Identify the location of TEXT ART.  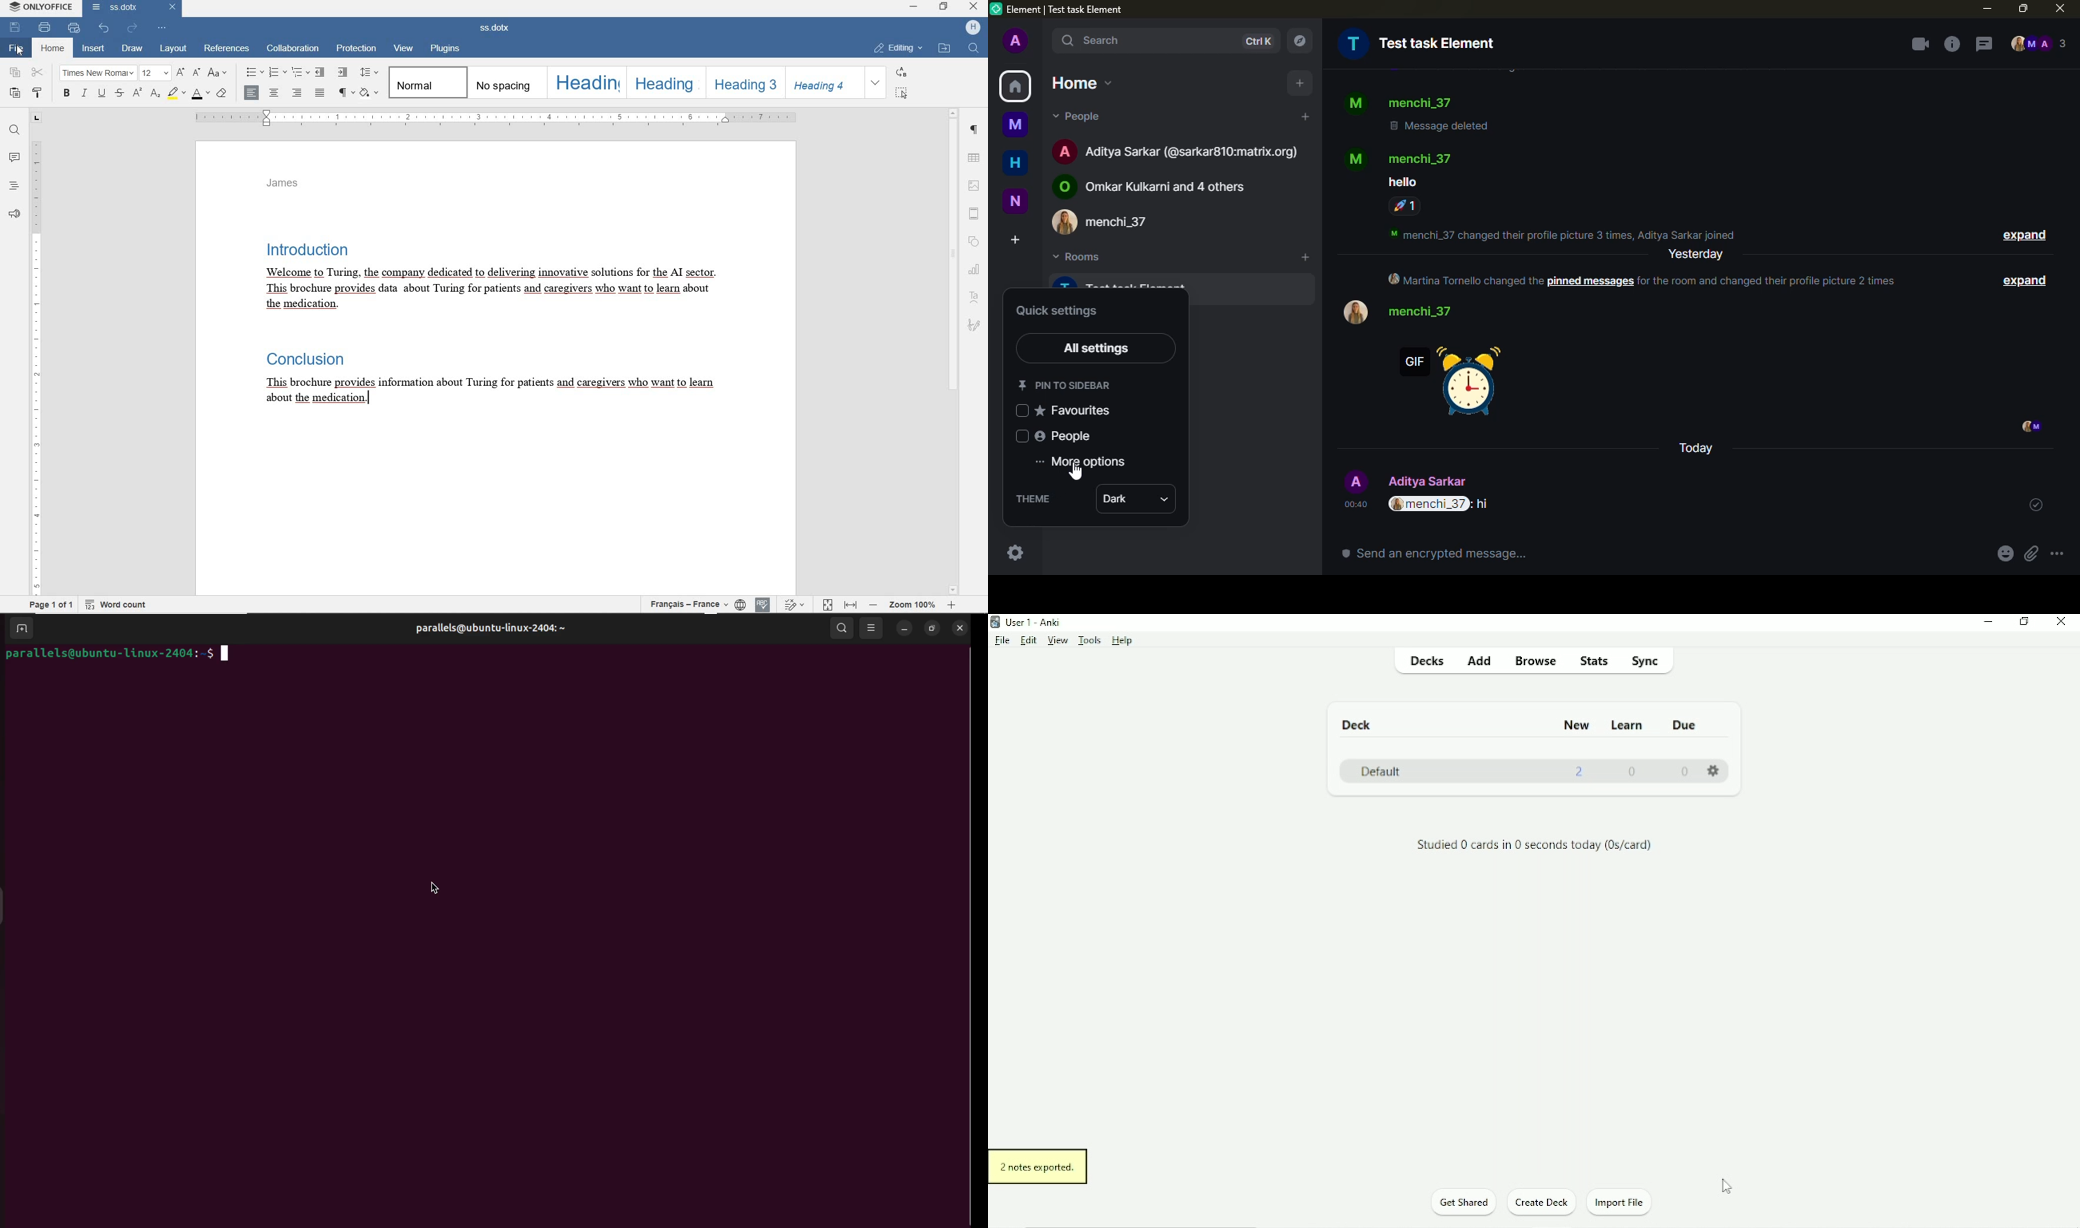
(975, 296).